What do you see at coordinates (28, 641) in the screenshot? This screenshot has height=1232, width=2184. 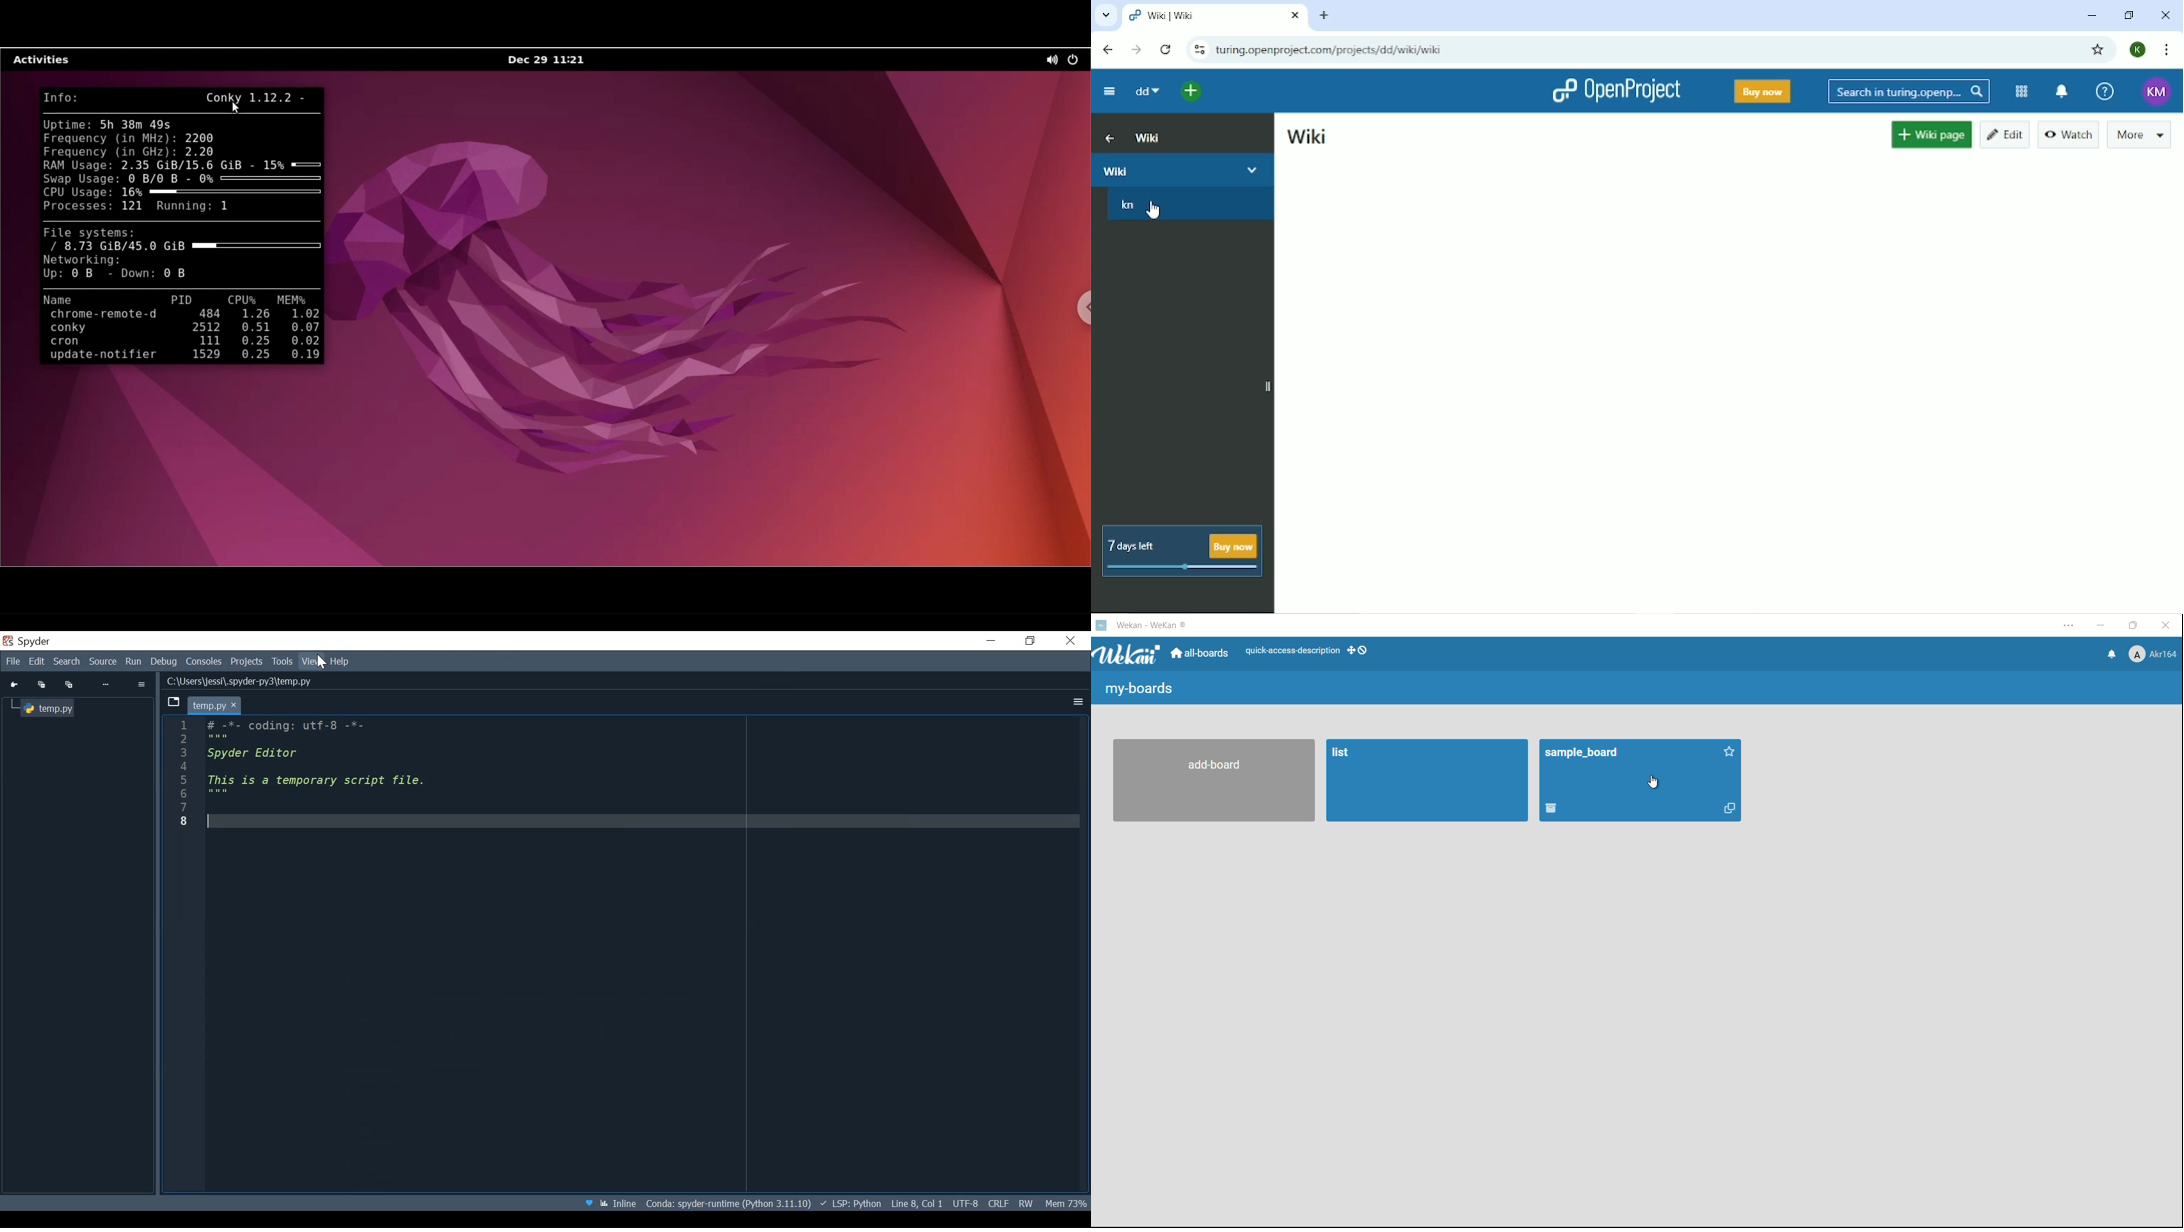 I see `Spyder Desktop icon` at bounding box center [28, 641].